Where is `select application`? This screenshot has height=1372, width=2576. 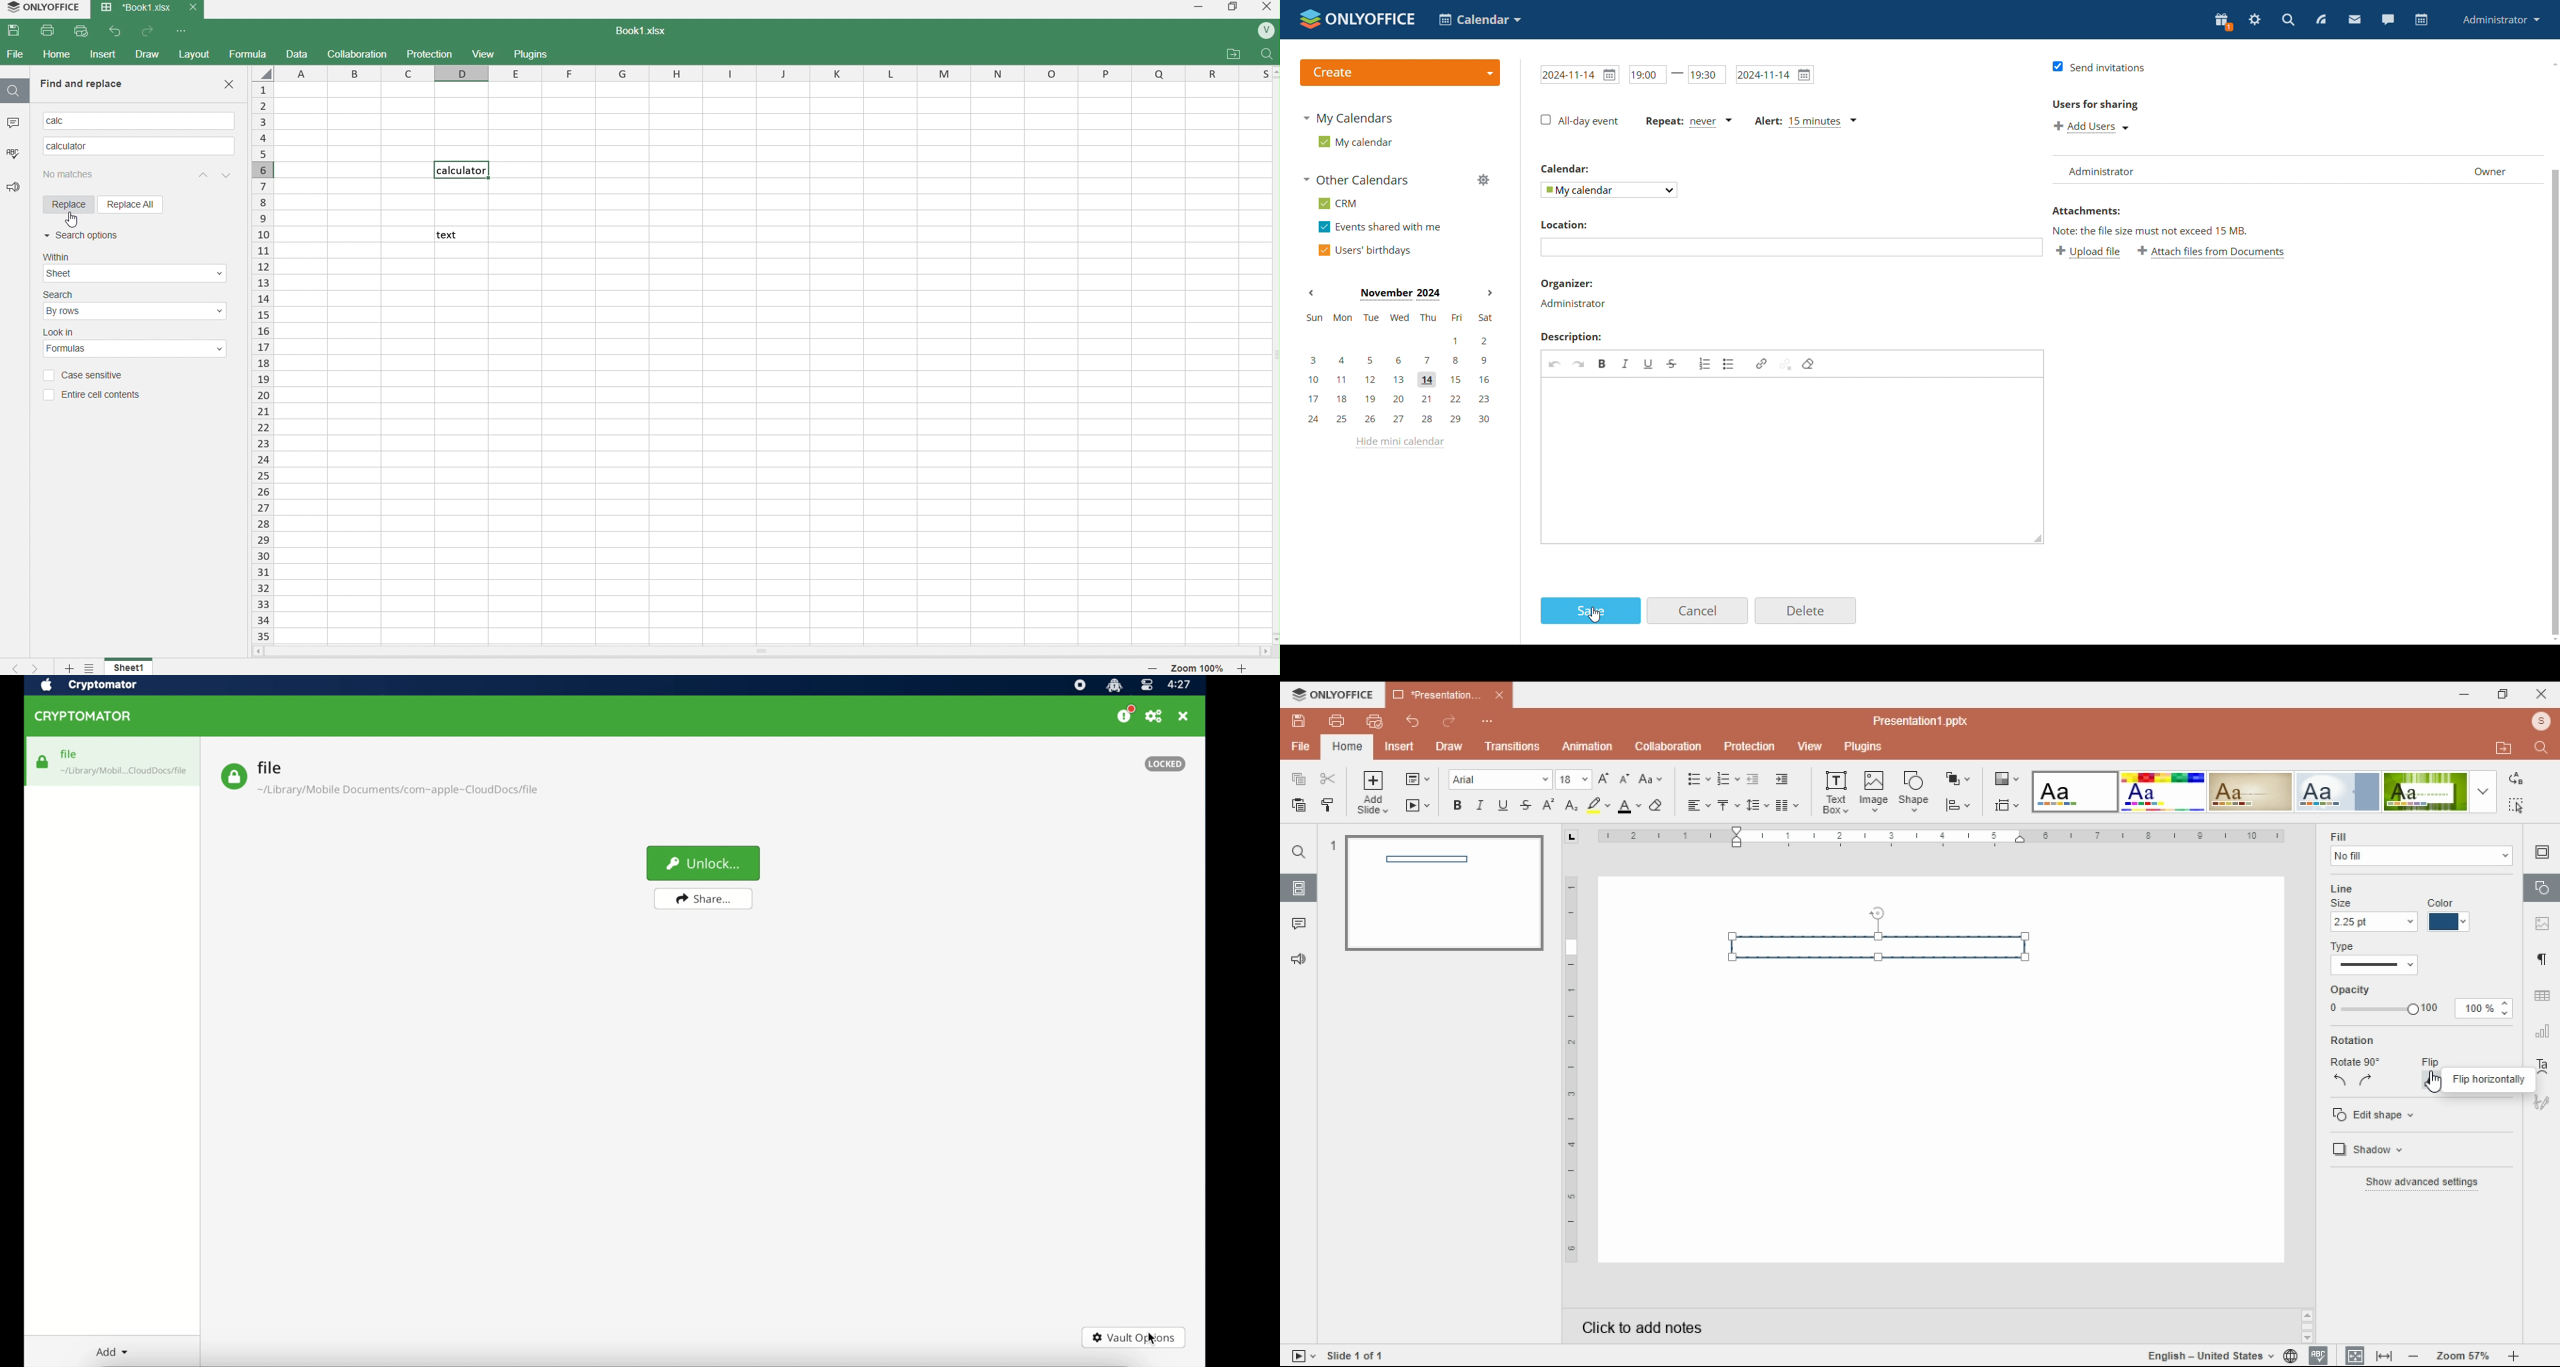
select application is located at coordinates (1481, 19).